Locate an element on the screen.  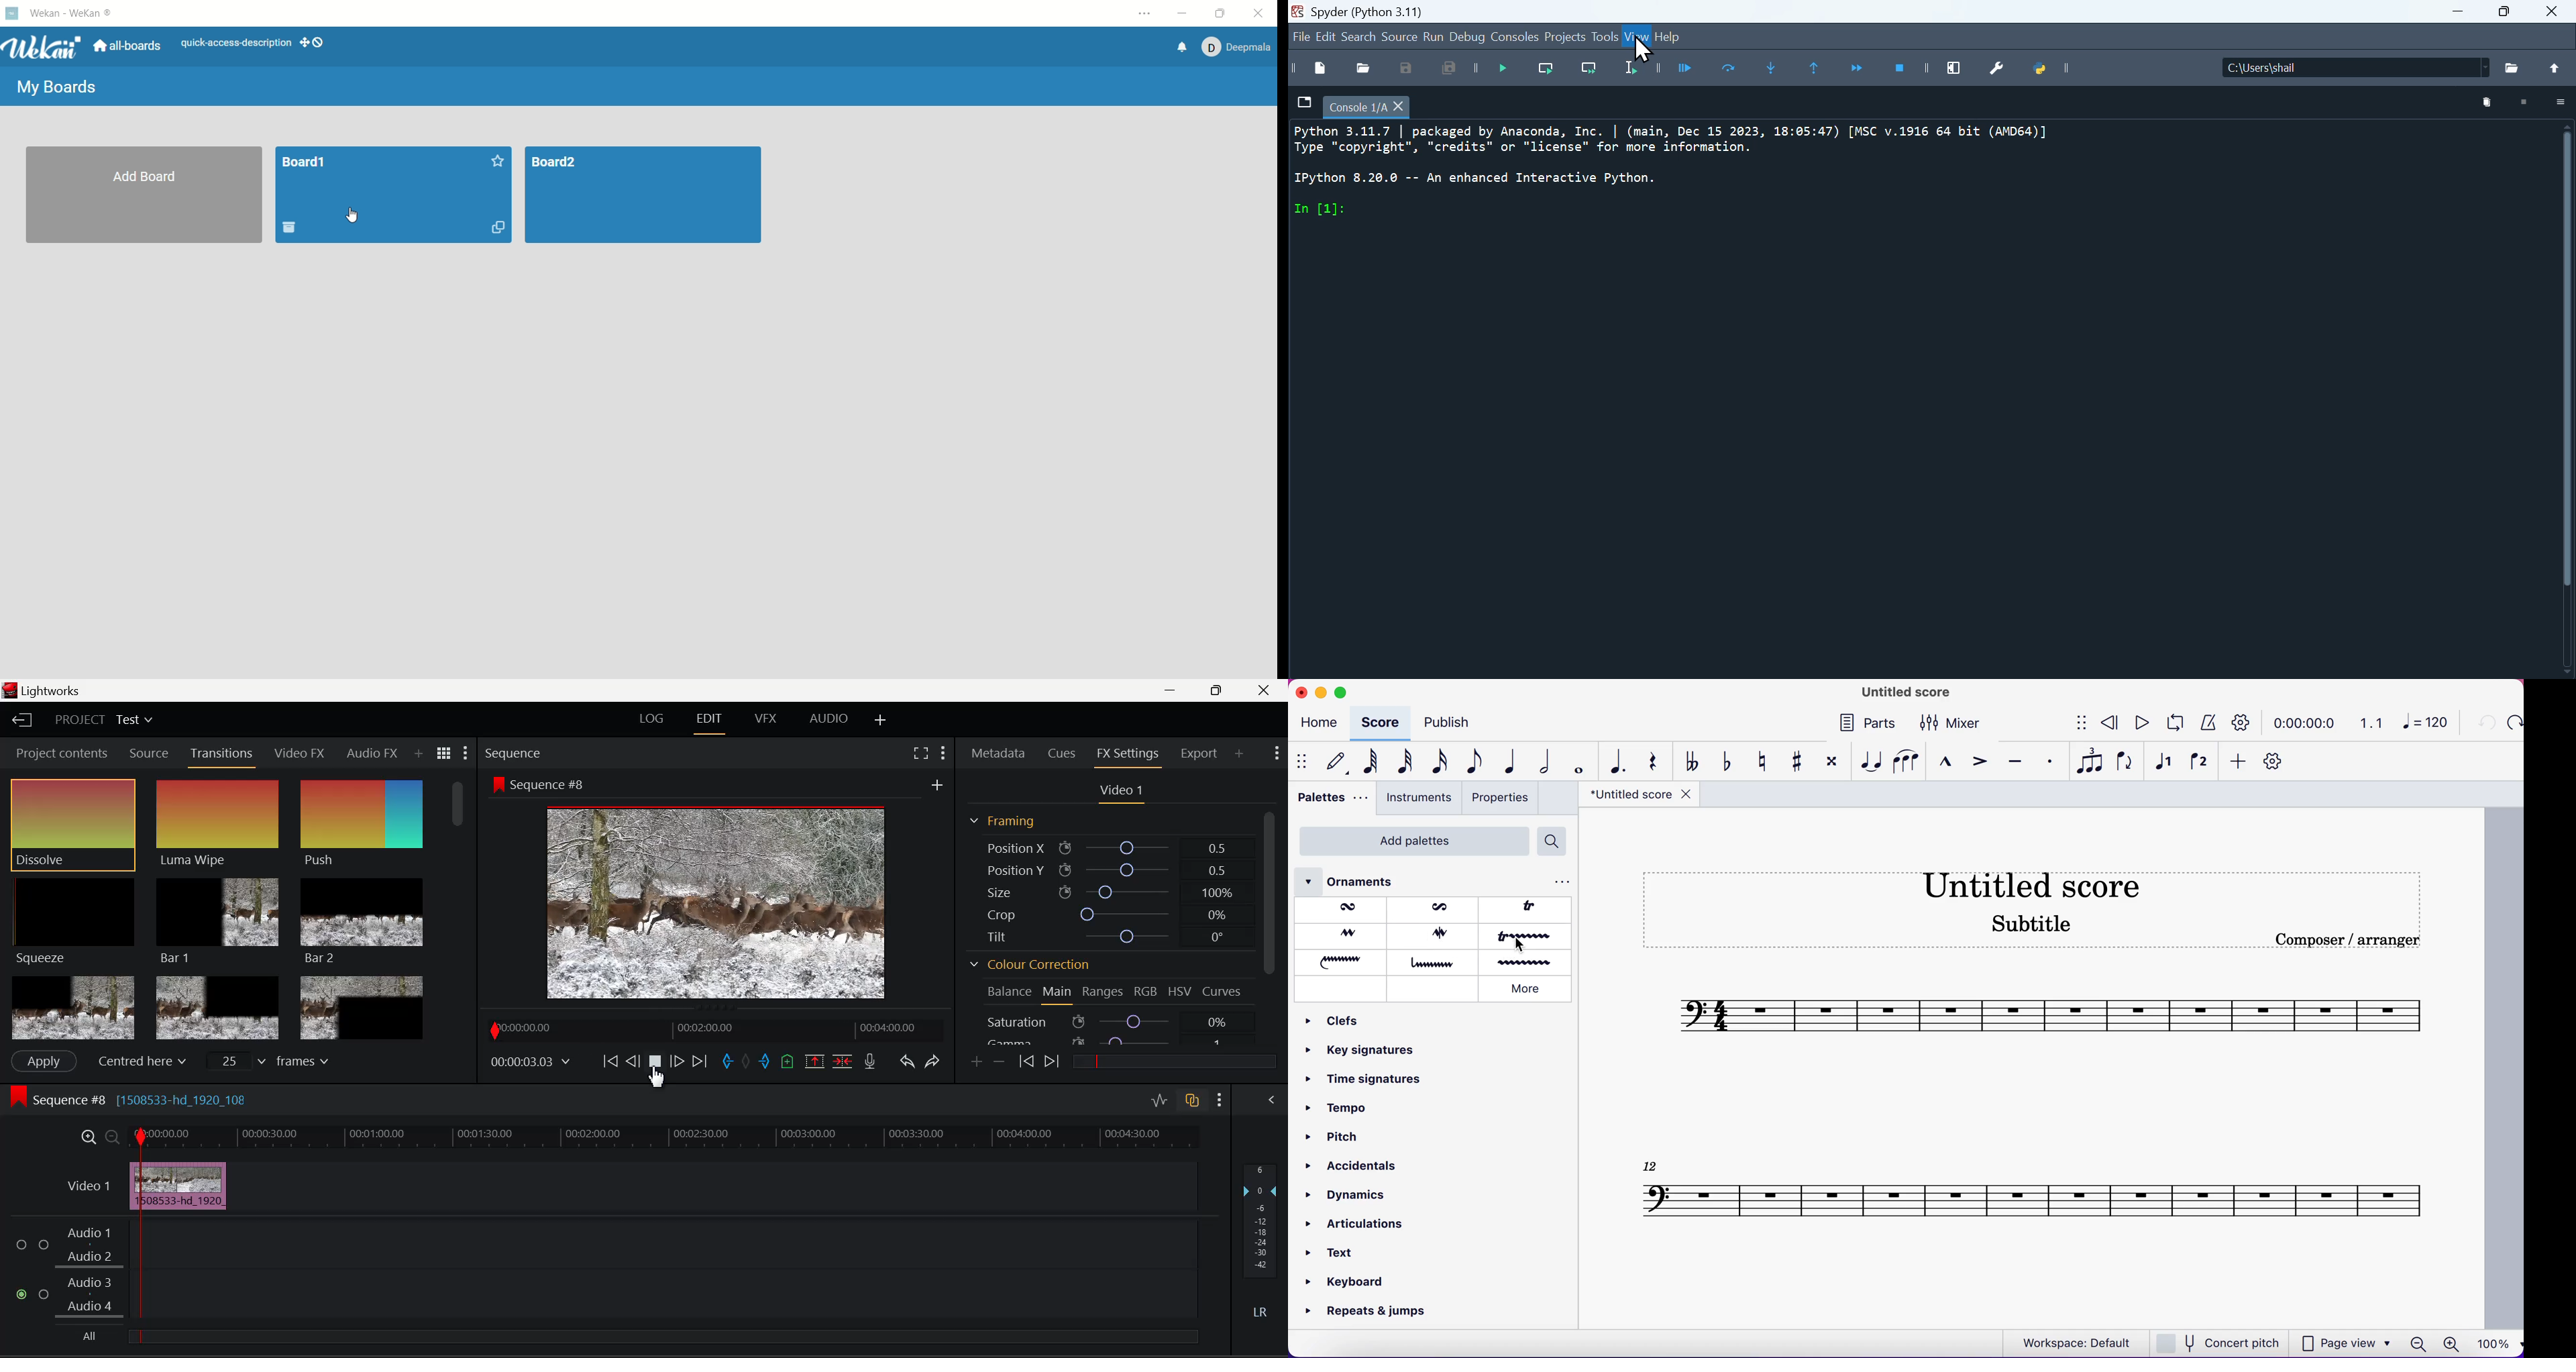
Console is located at coordinates (1517, 38).